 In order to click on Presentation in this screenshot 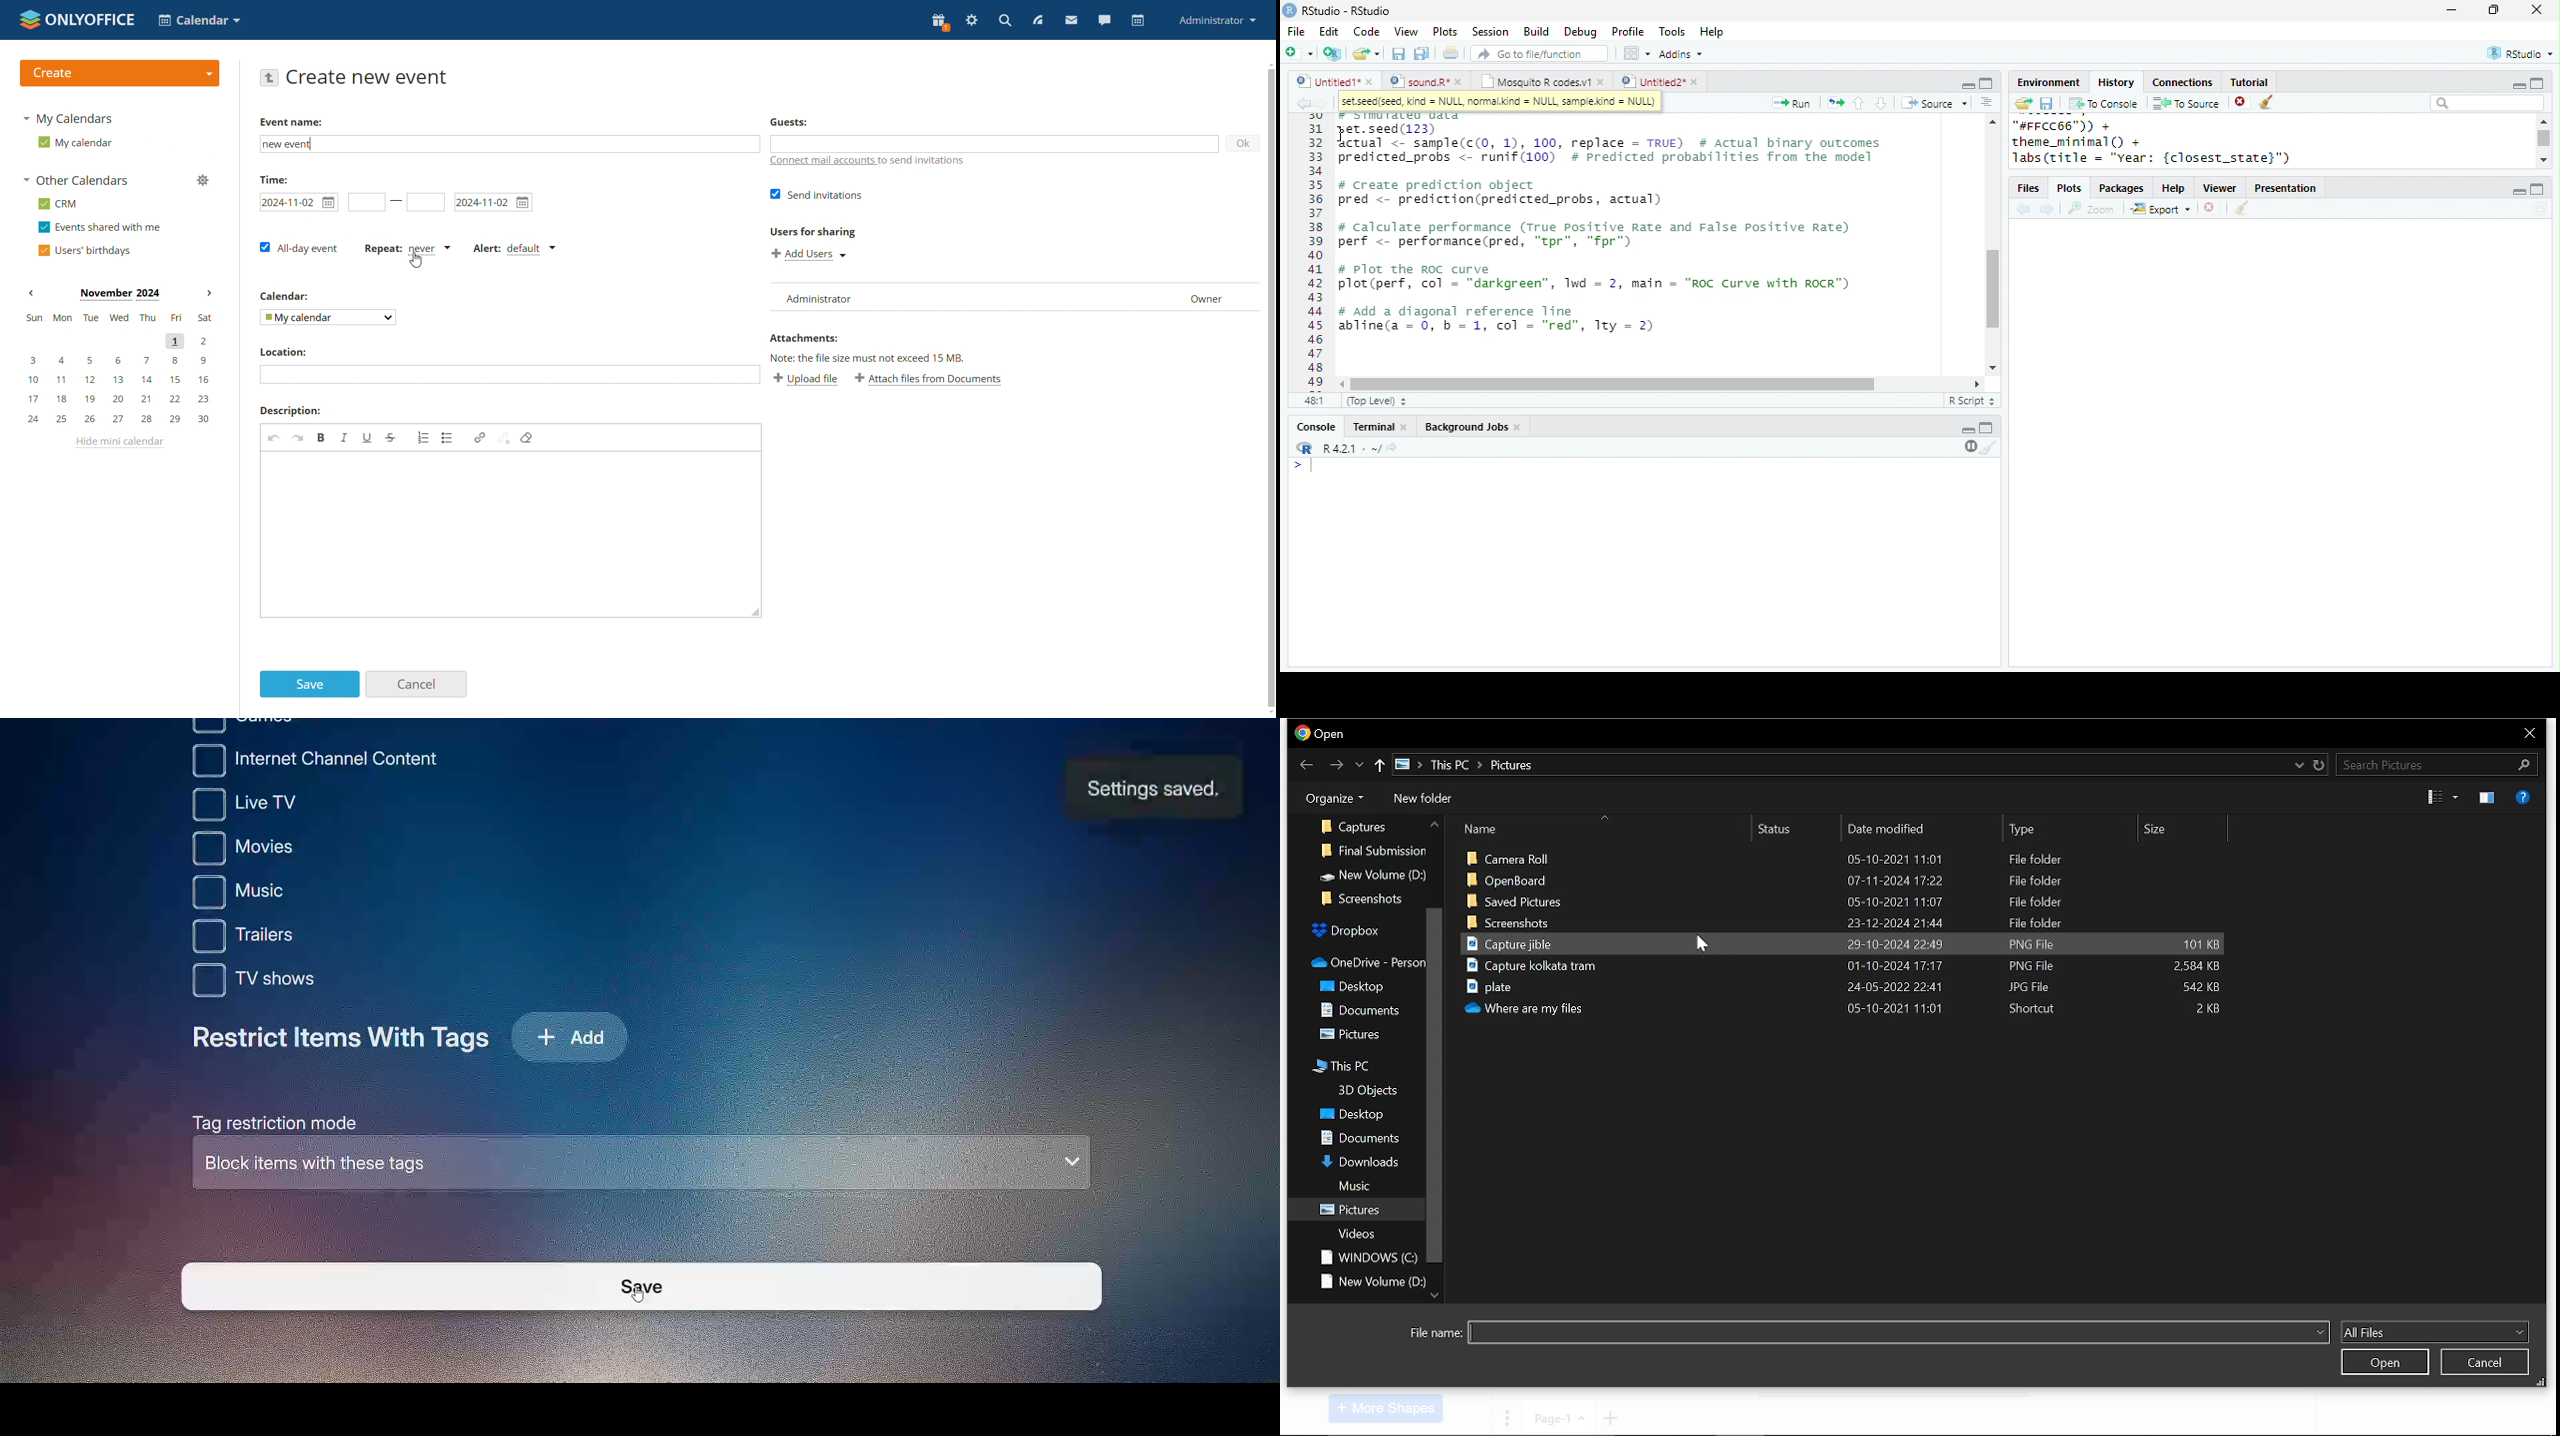, I will do `click(2285, 188)`.